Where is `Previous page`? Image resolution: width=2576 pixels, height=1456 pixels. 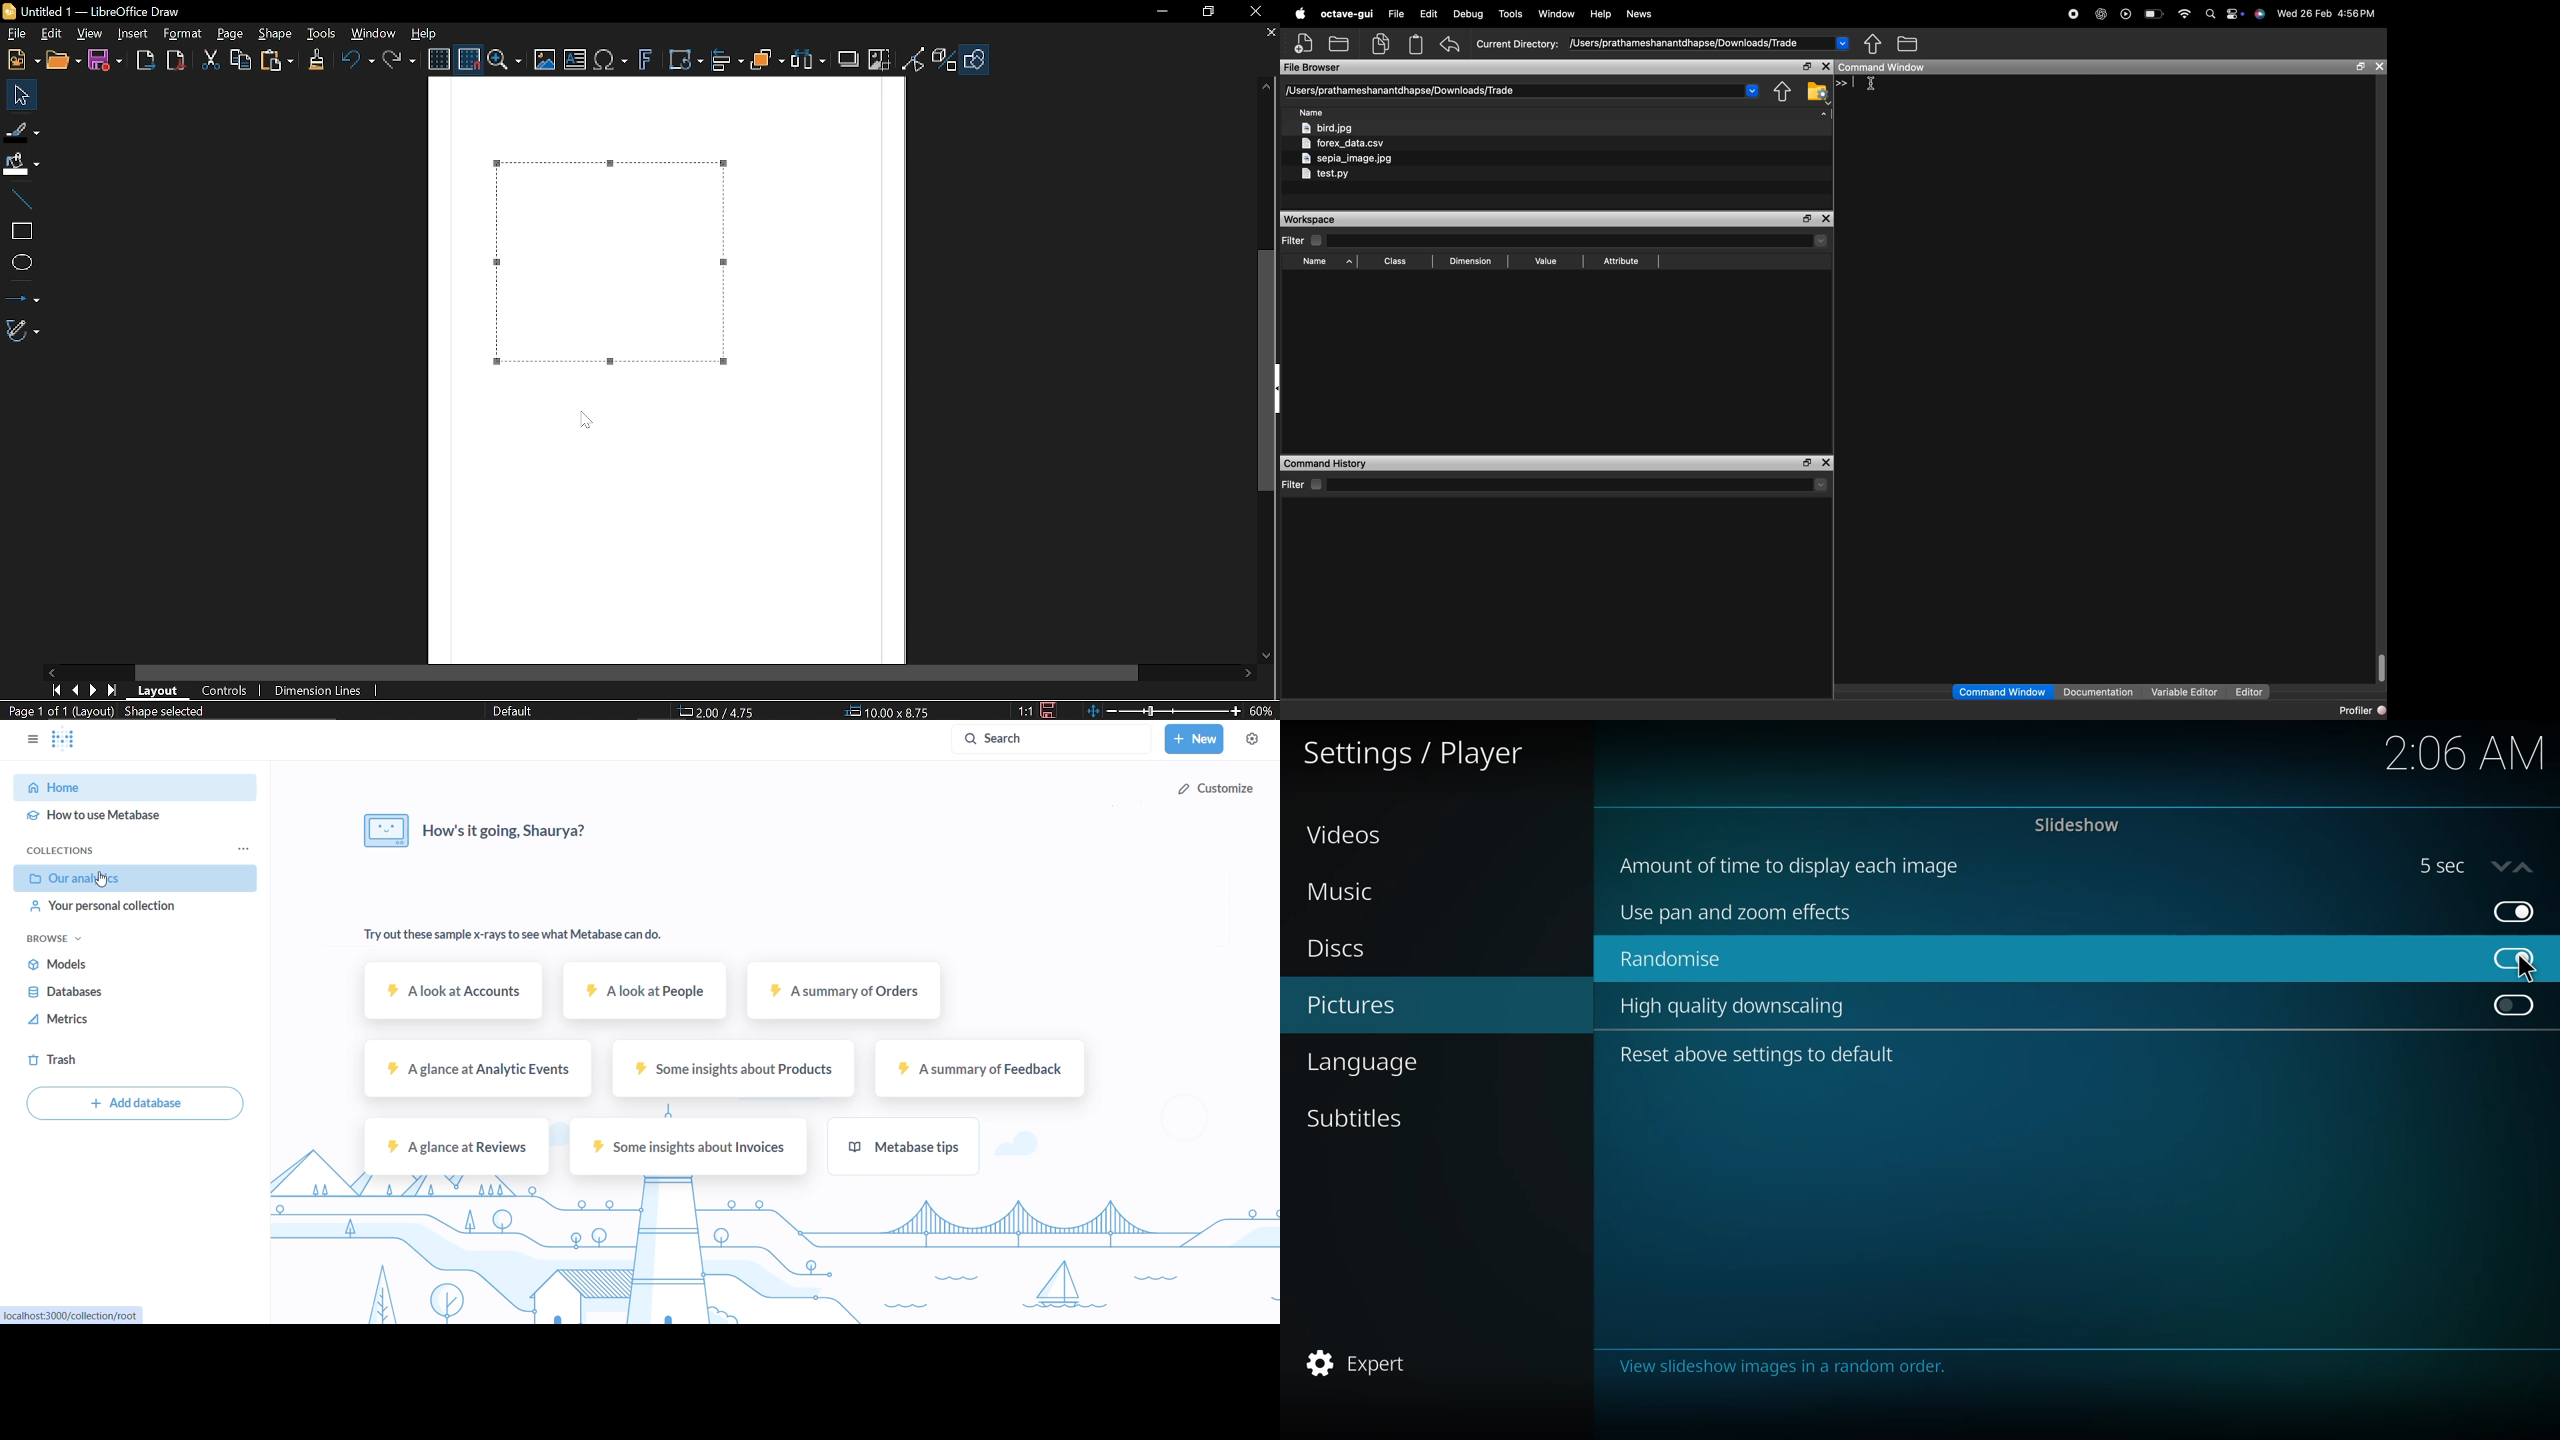 Previous page is located at coordinates (78, 689).